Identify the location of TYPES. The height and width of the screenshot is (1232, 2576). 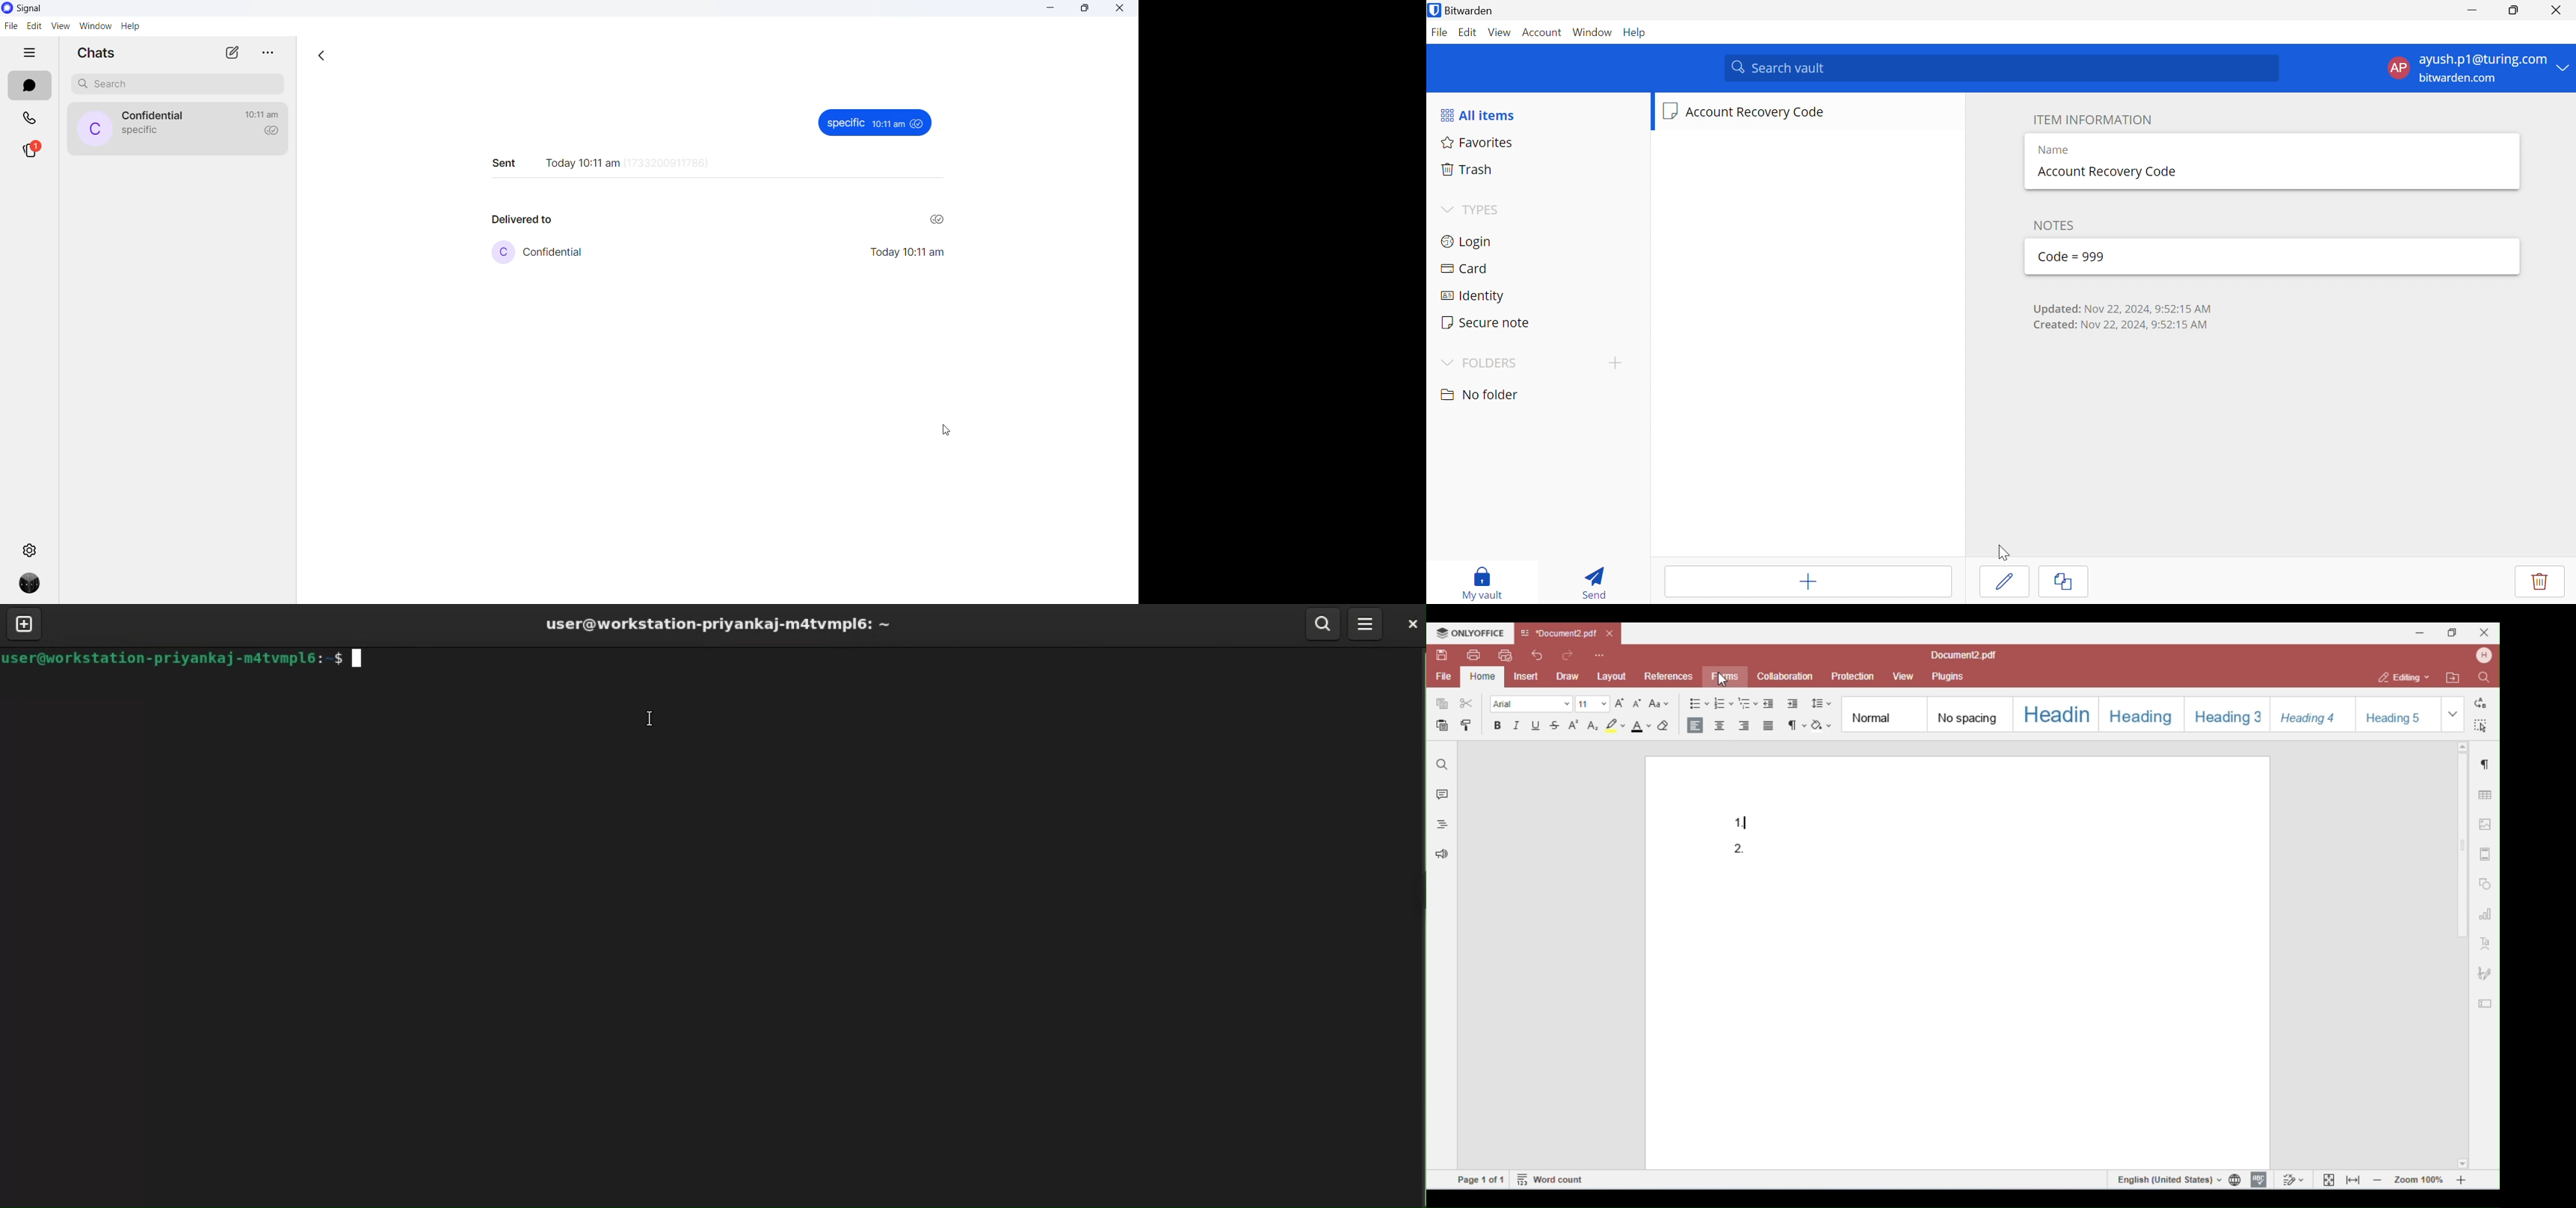
(1484, 211).